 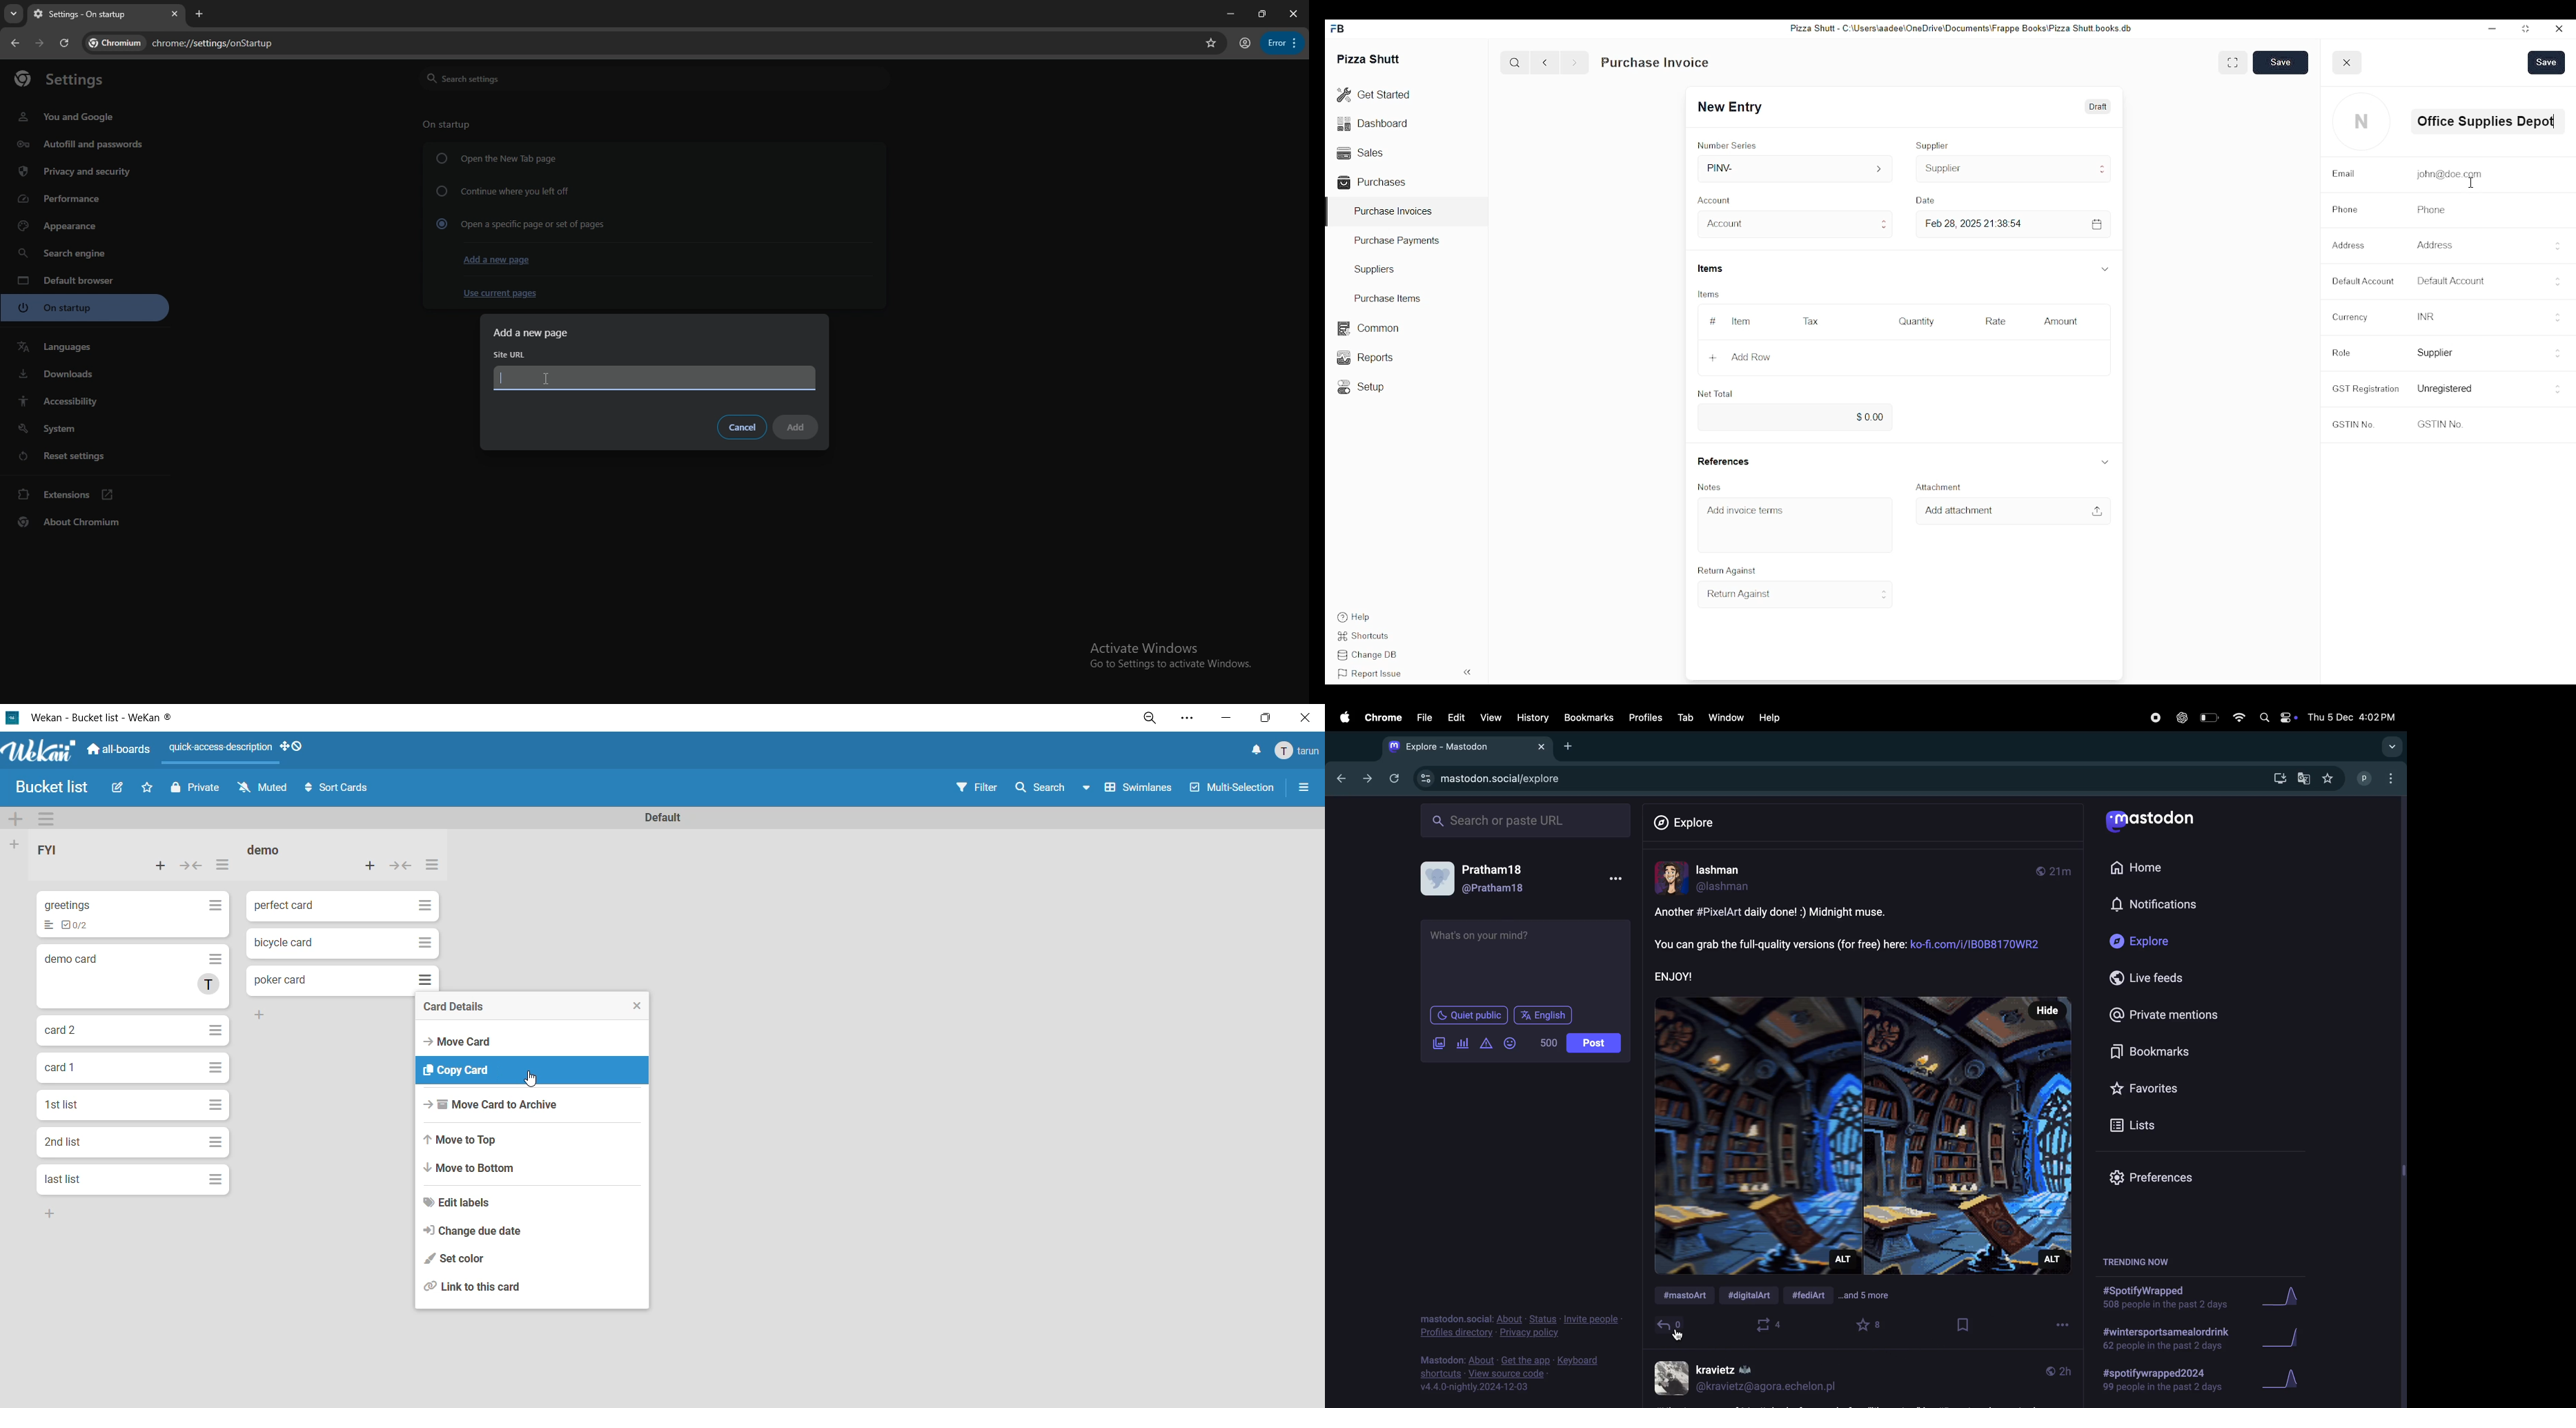 What do you see at coordinates (1303, 718) in the screenshot?
I see `close` at bounding box center [1303, 718].